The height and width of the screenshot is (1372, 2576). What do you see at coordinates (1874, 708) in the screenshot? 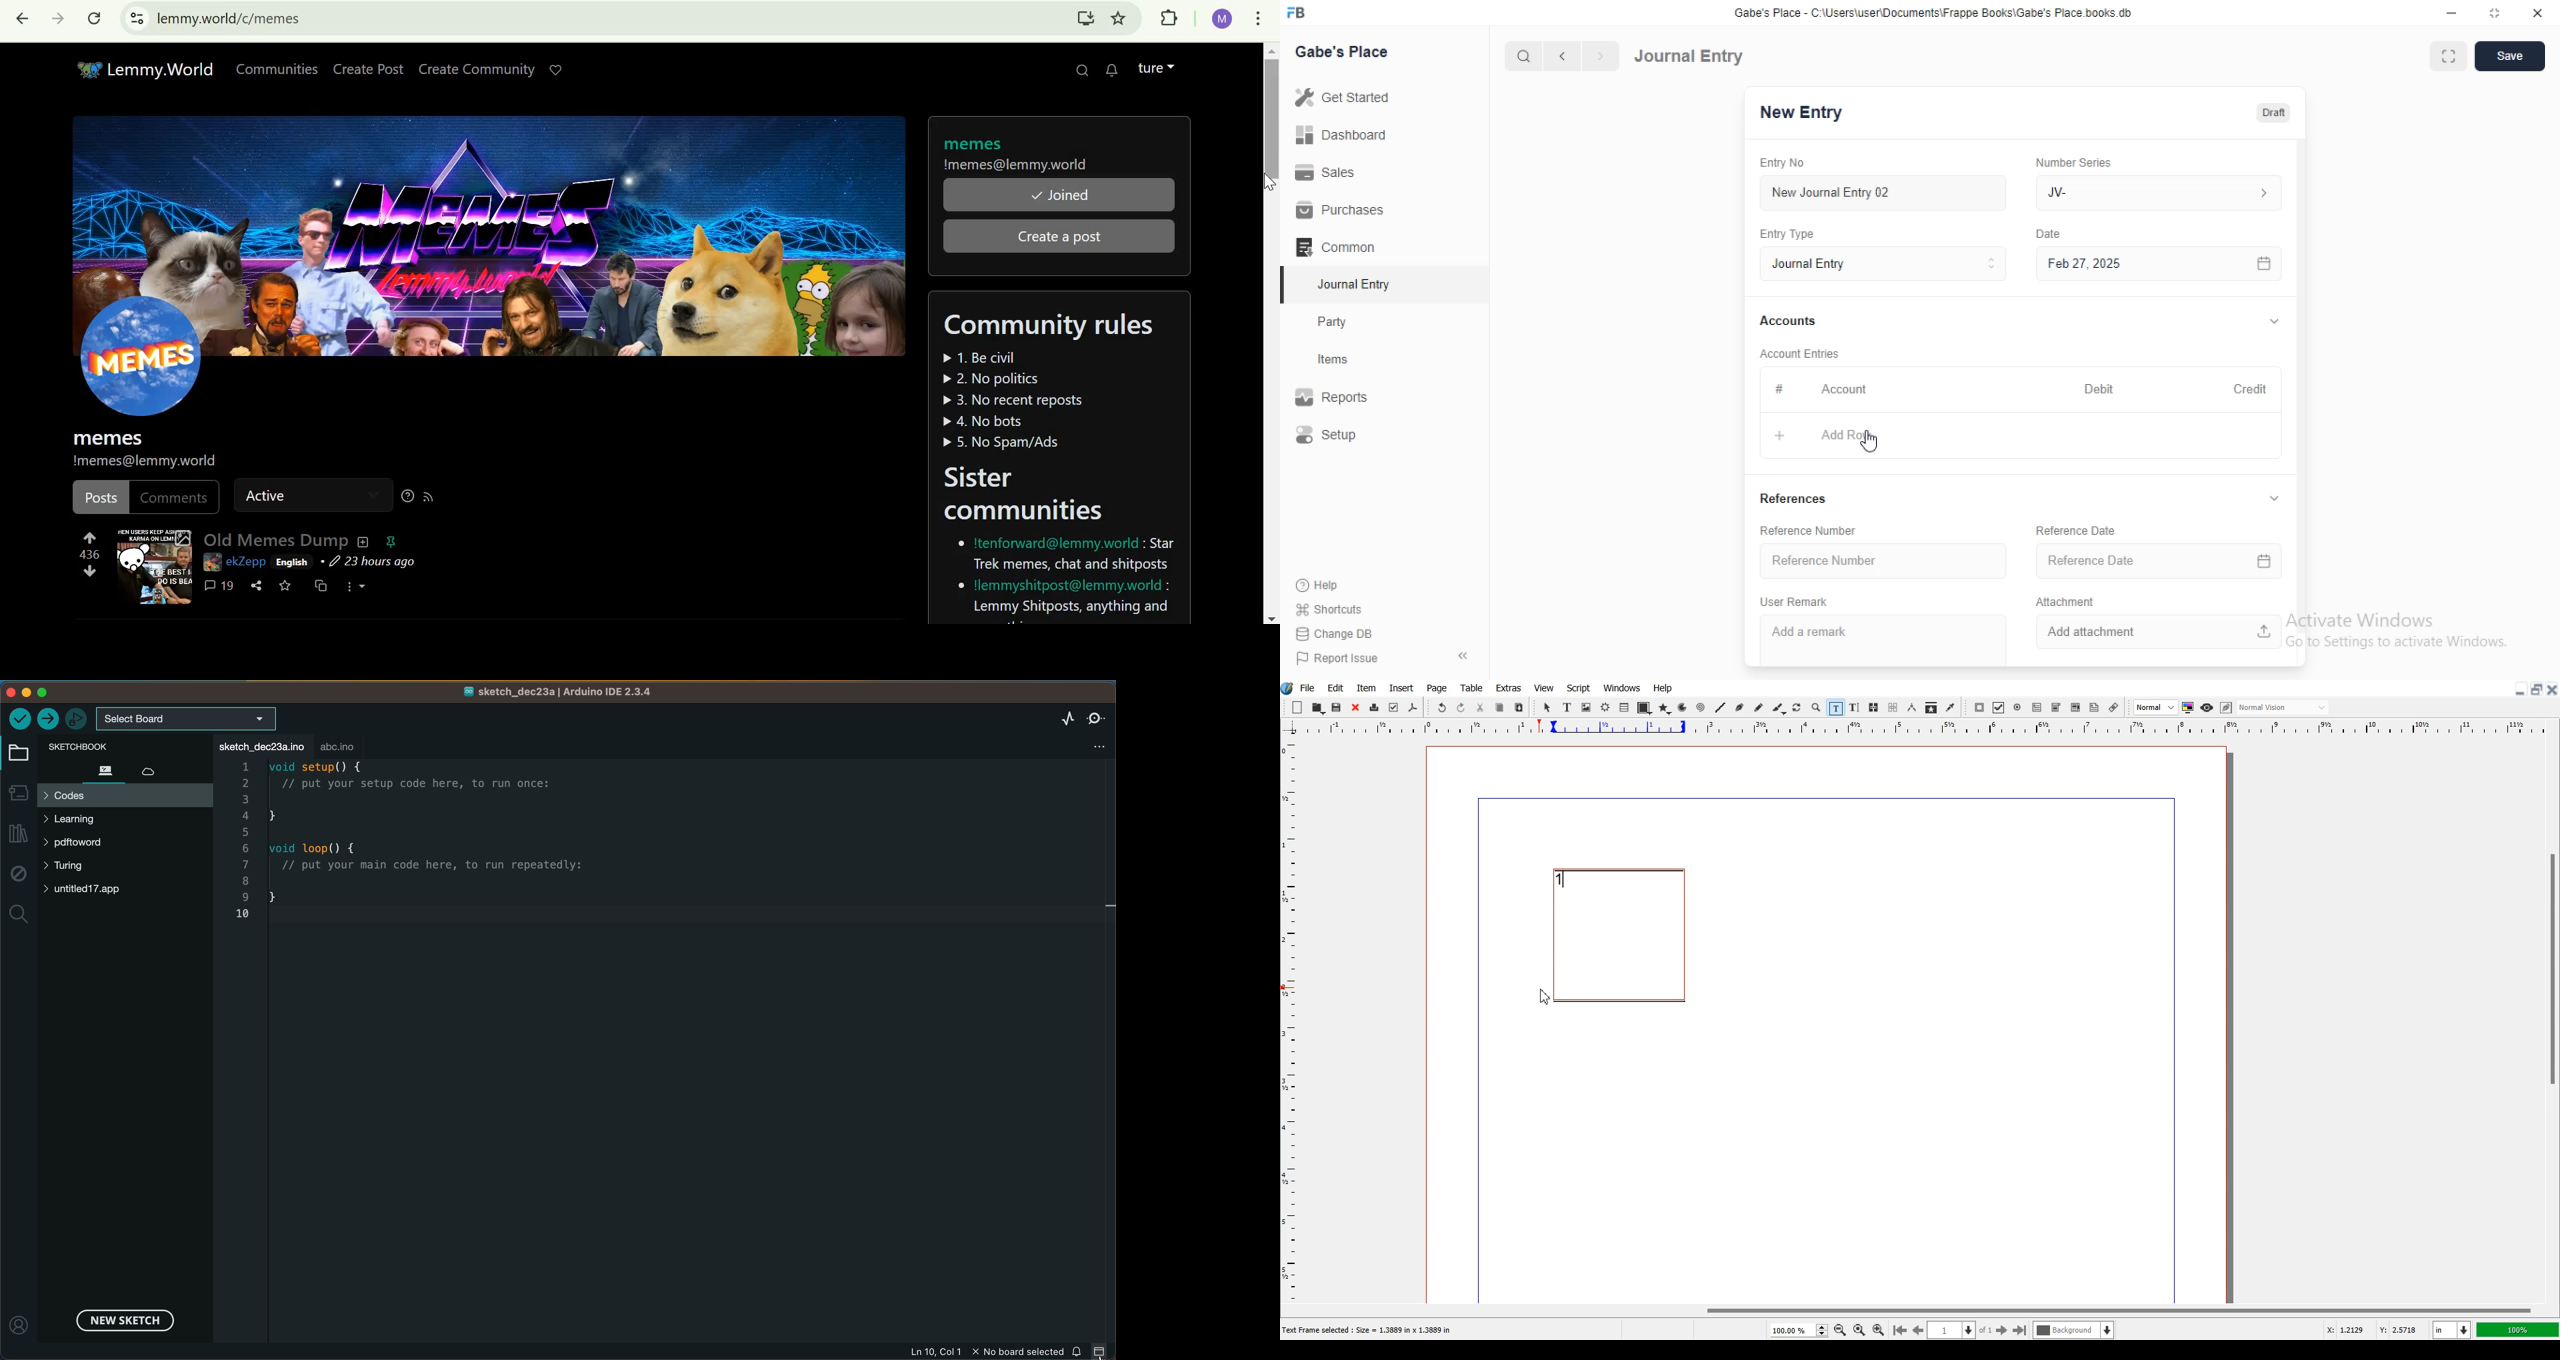
I see `Link text frame` at bounding box center [1874, 708].